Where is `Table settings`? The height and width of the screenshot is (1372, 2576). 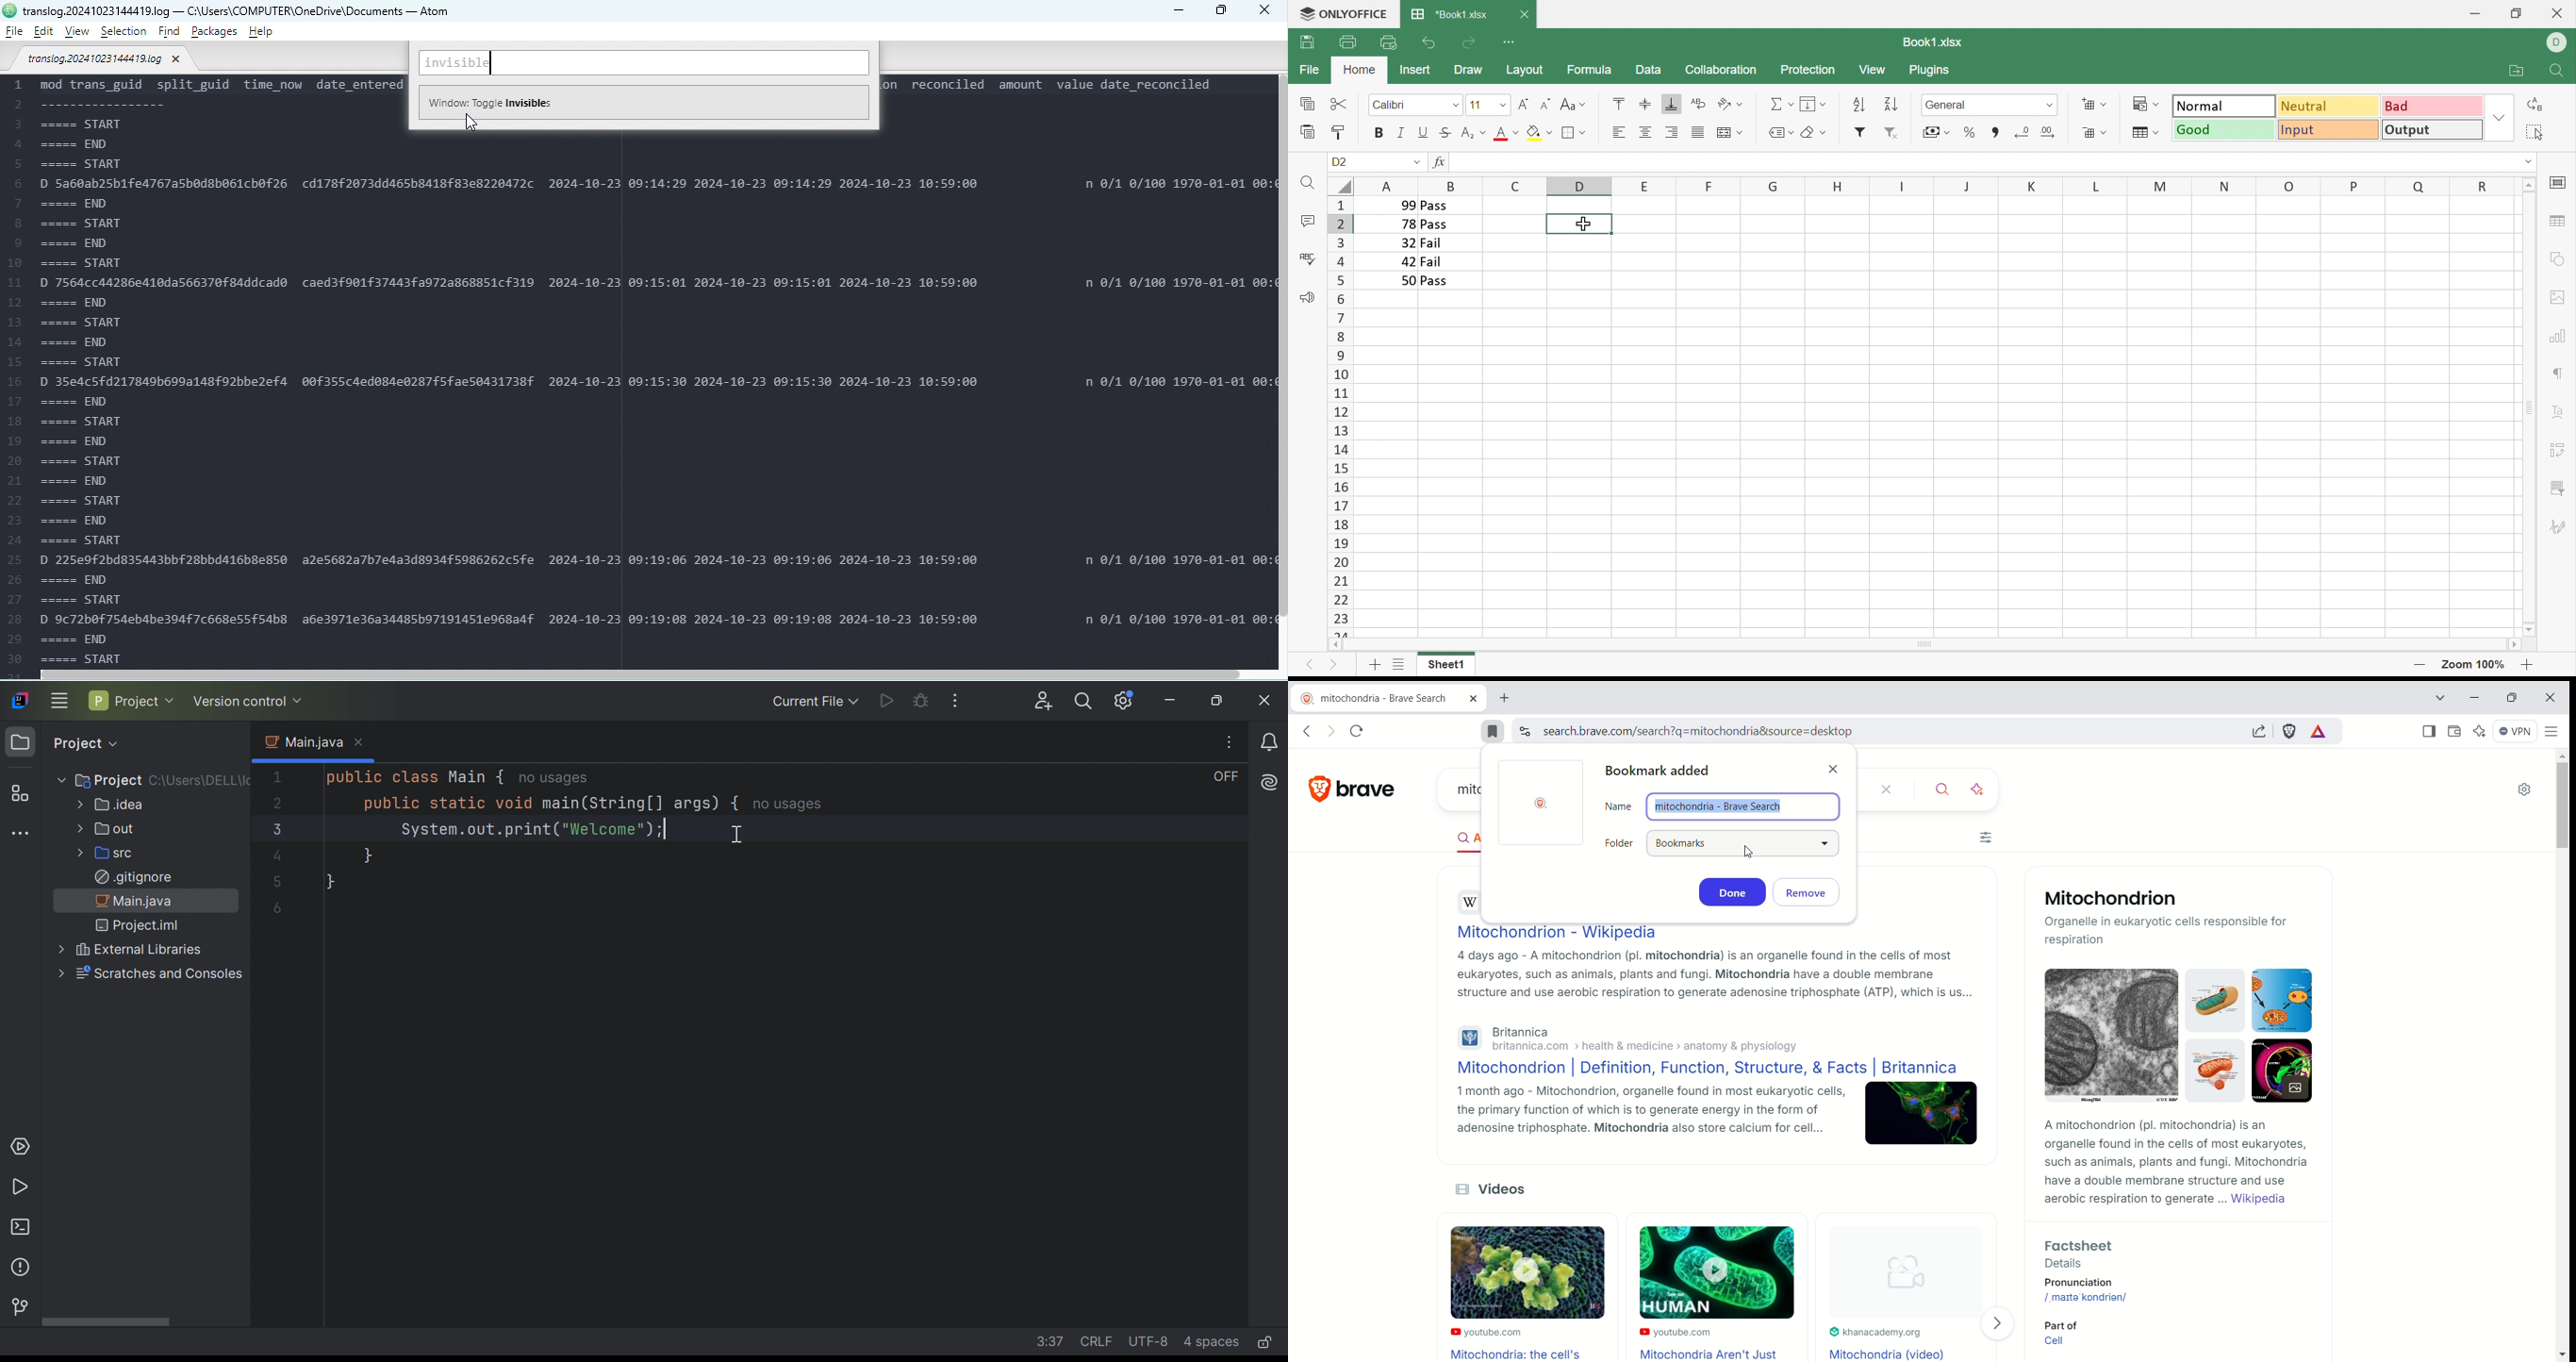 Table settings is located at coordinates (2557, 220).